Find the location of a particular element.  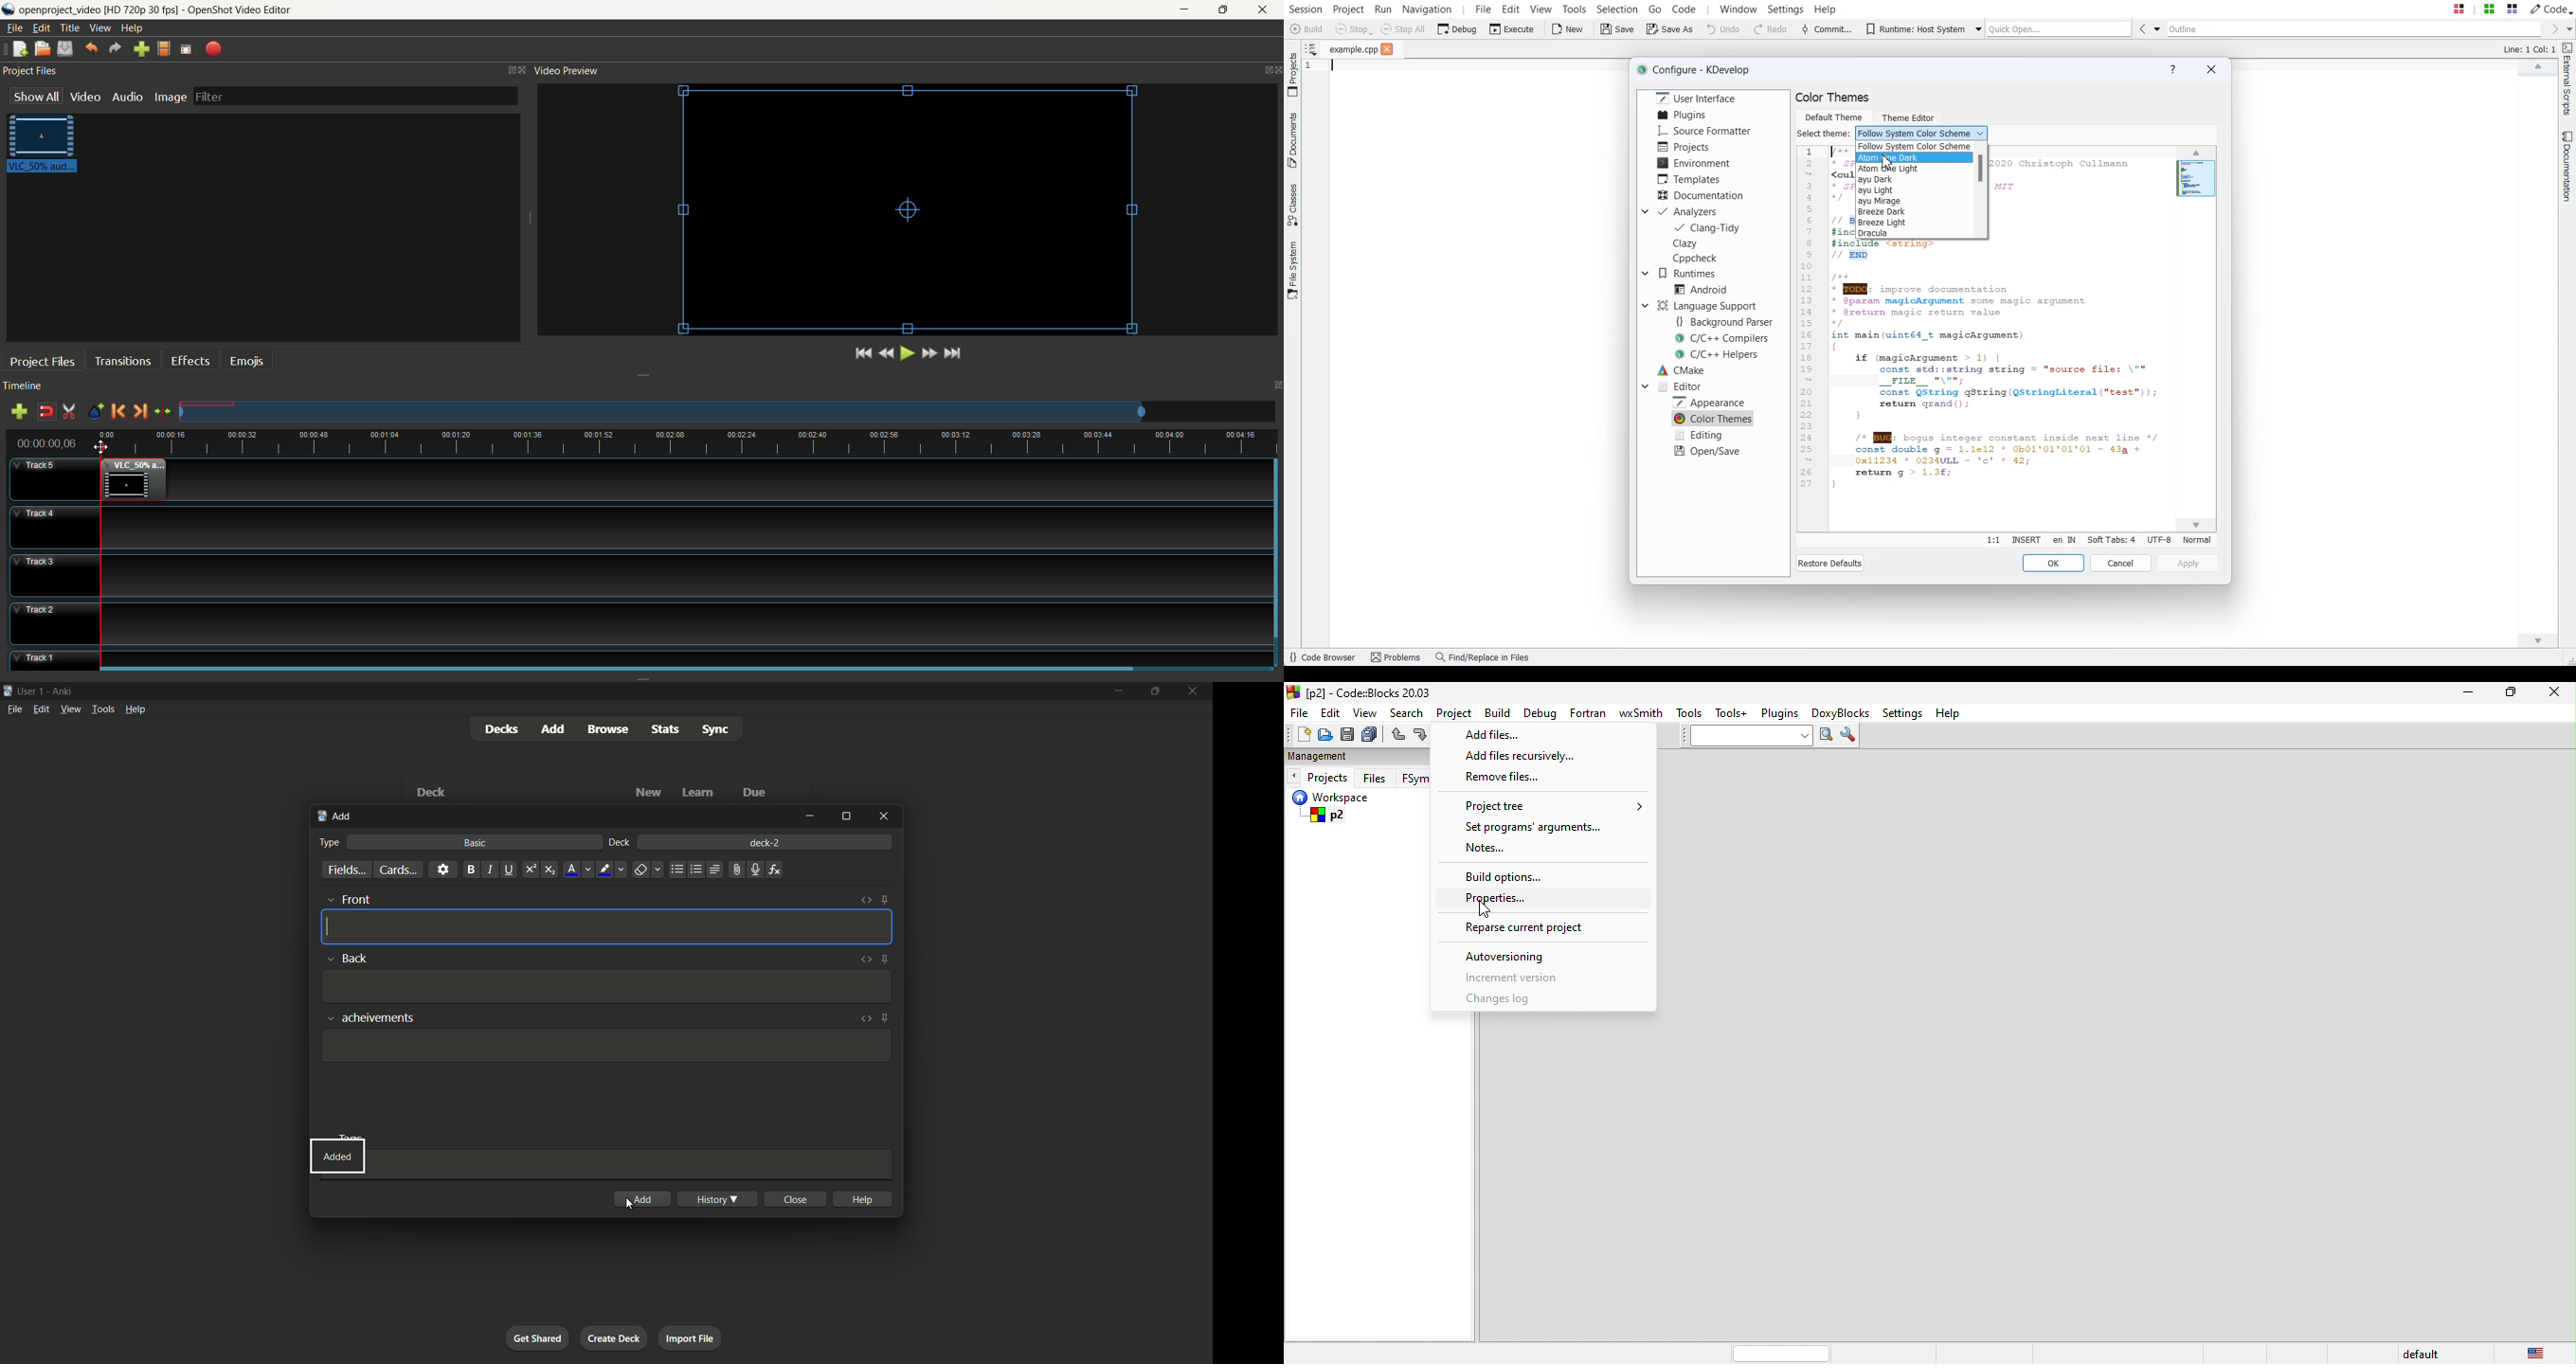

fields is located at coordinates (345, 870).